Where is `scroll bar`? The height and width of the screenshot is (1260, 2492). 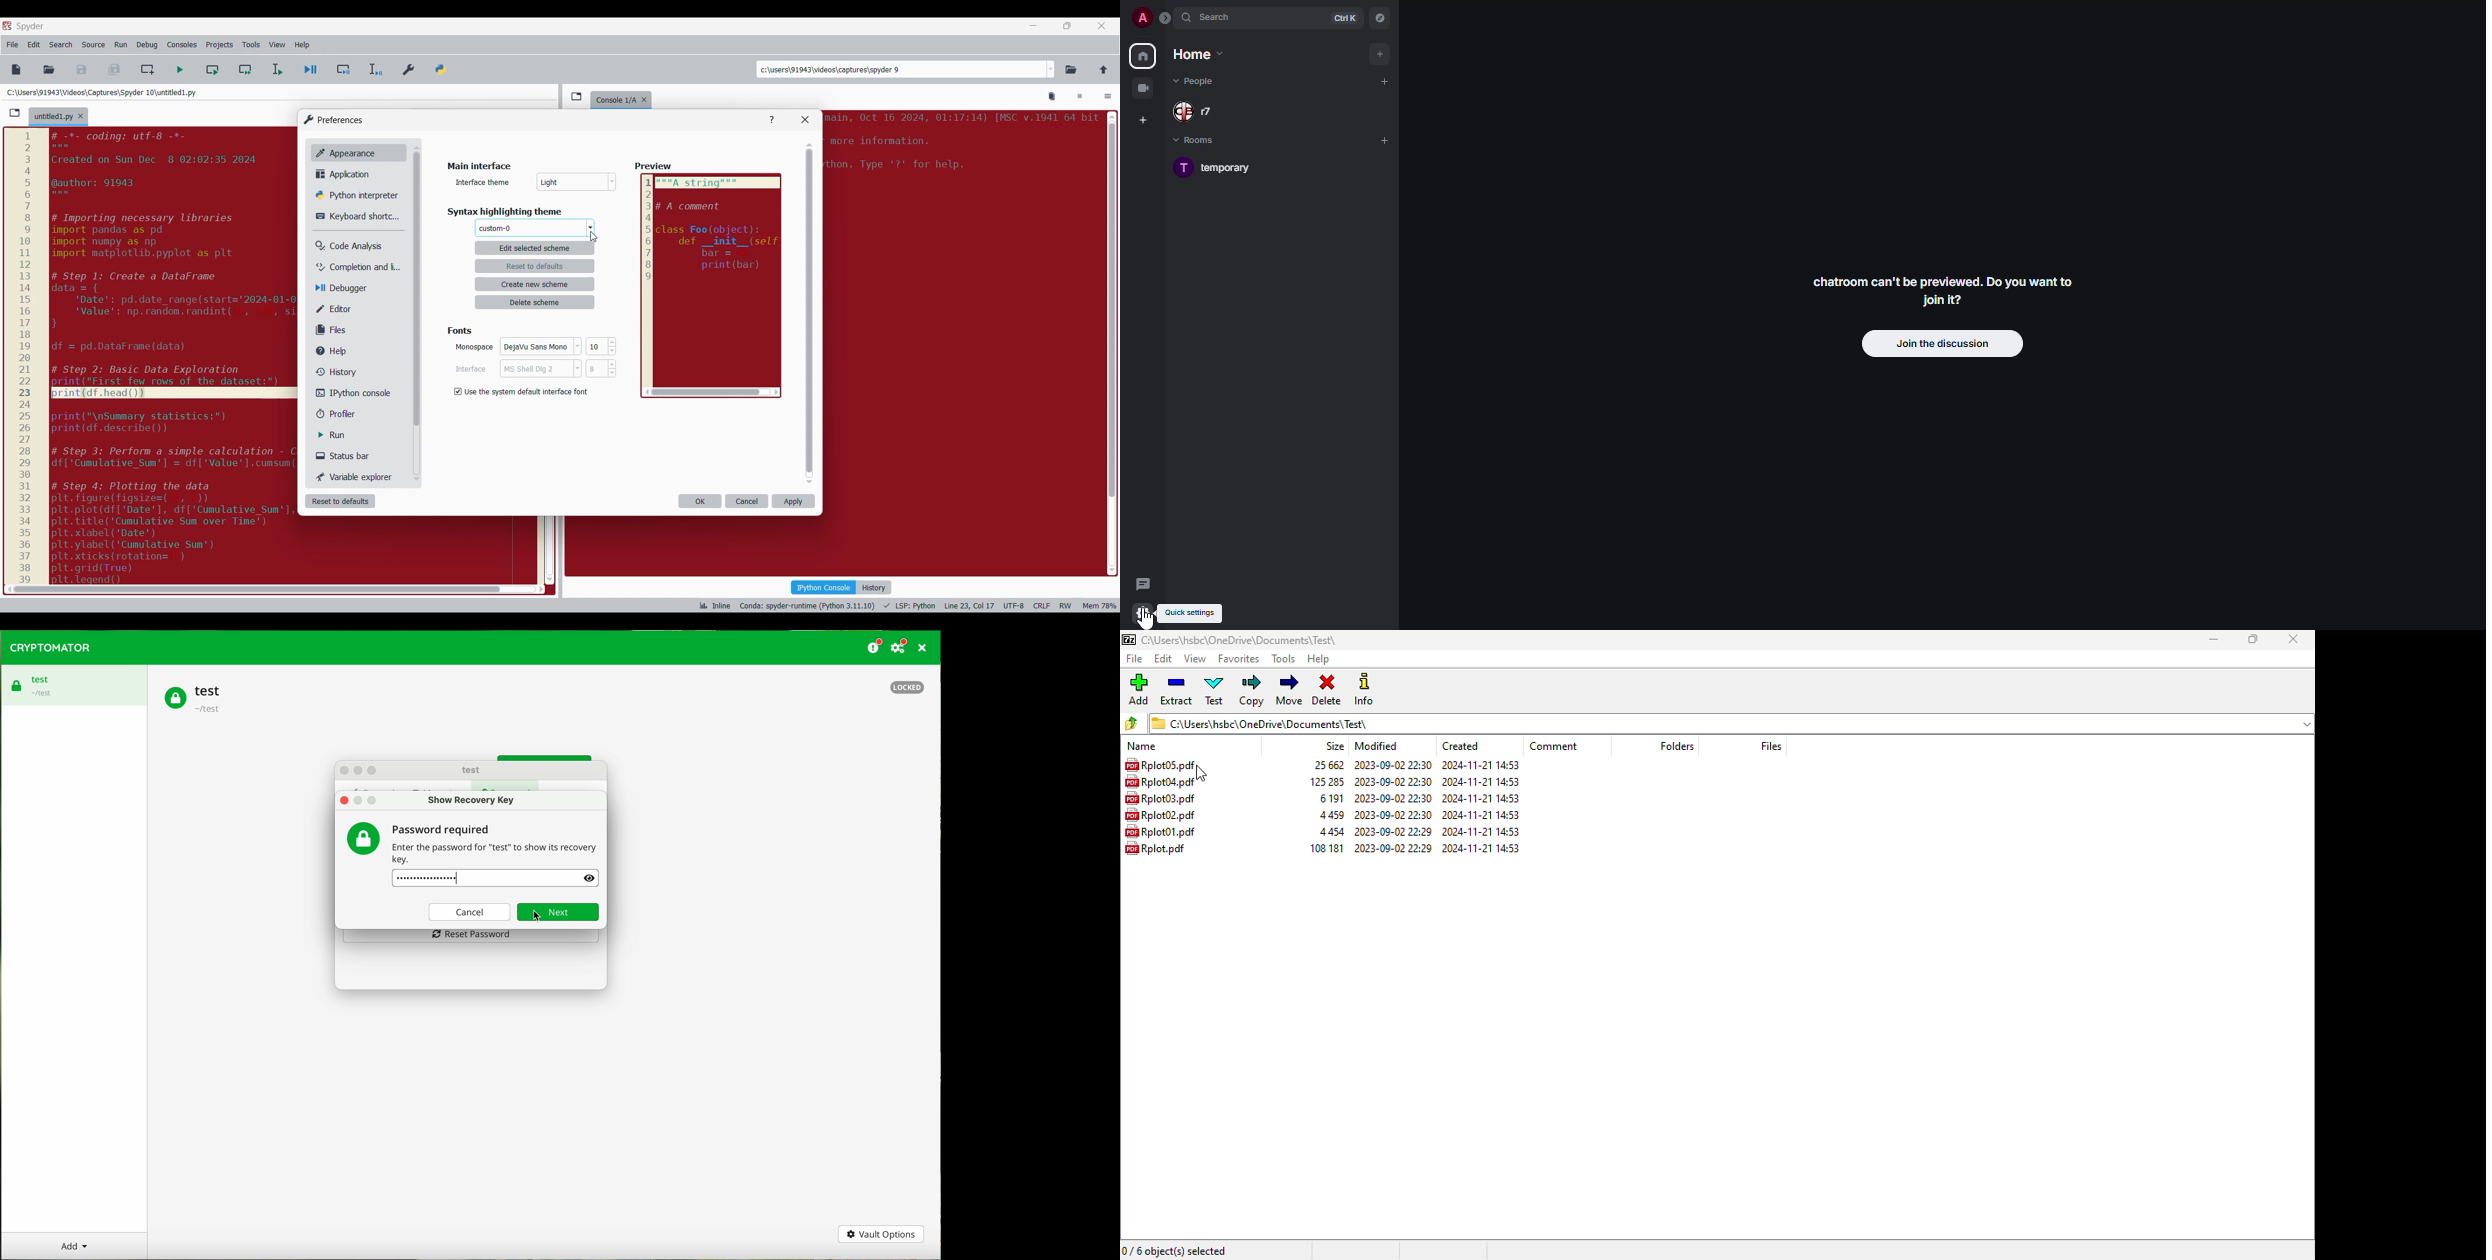 scroll bar is located at coordinates (1111, 340).